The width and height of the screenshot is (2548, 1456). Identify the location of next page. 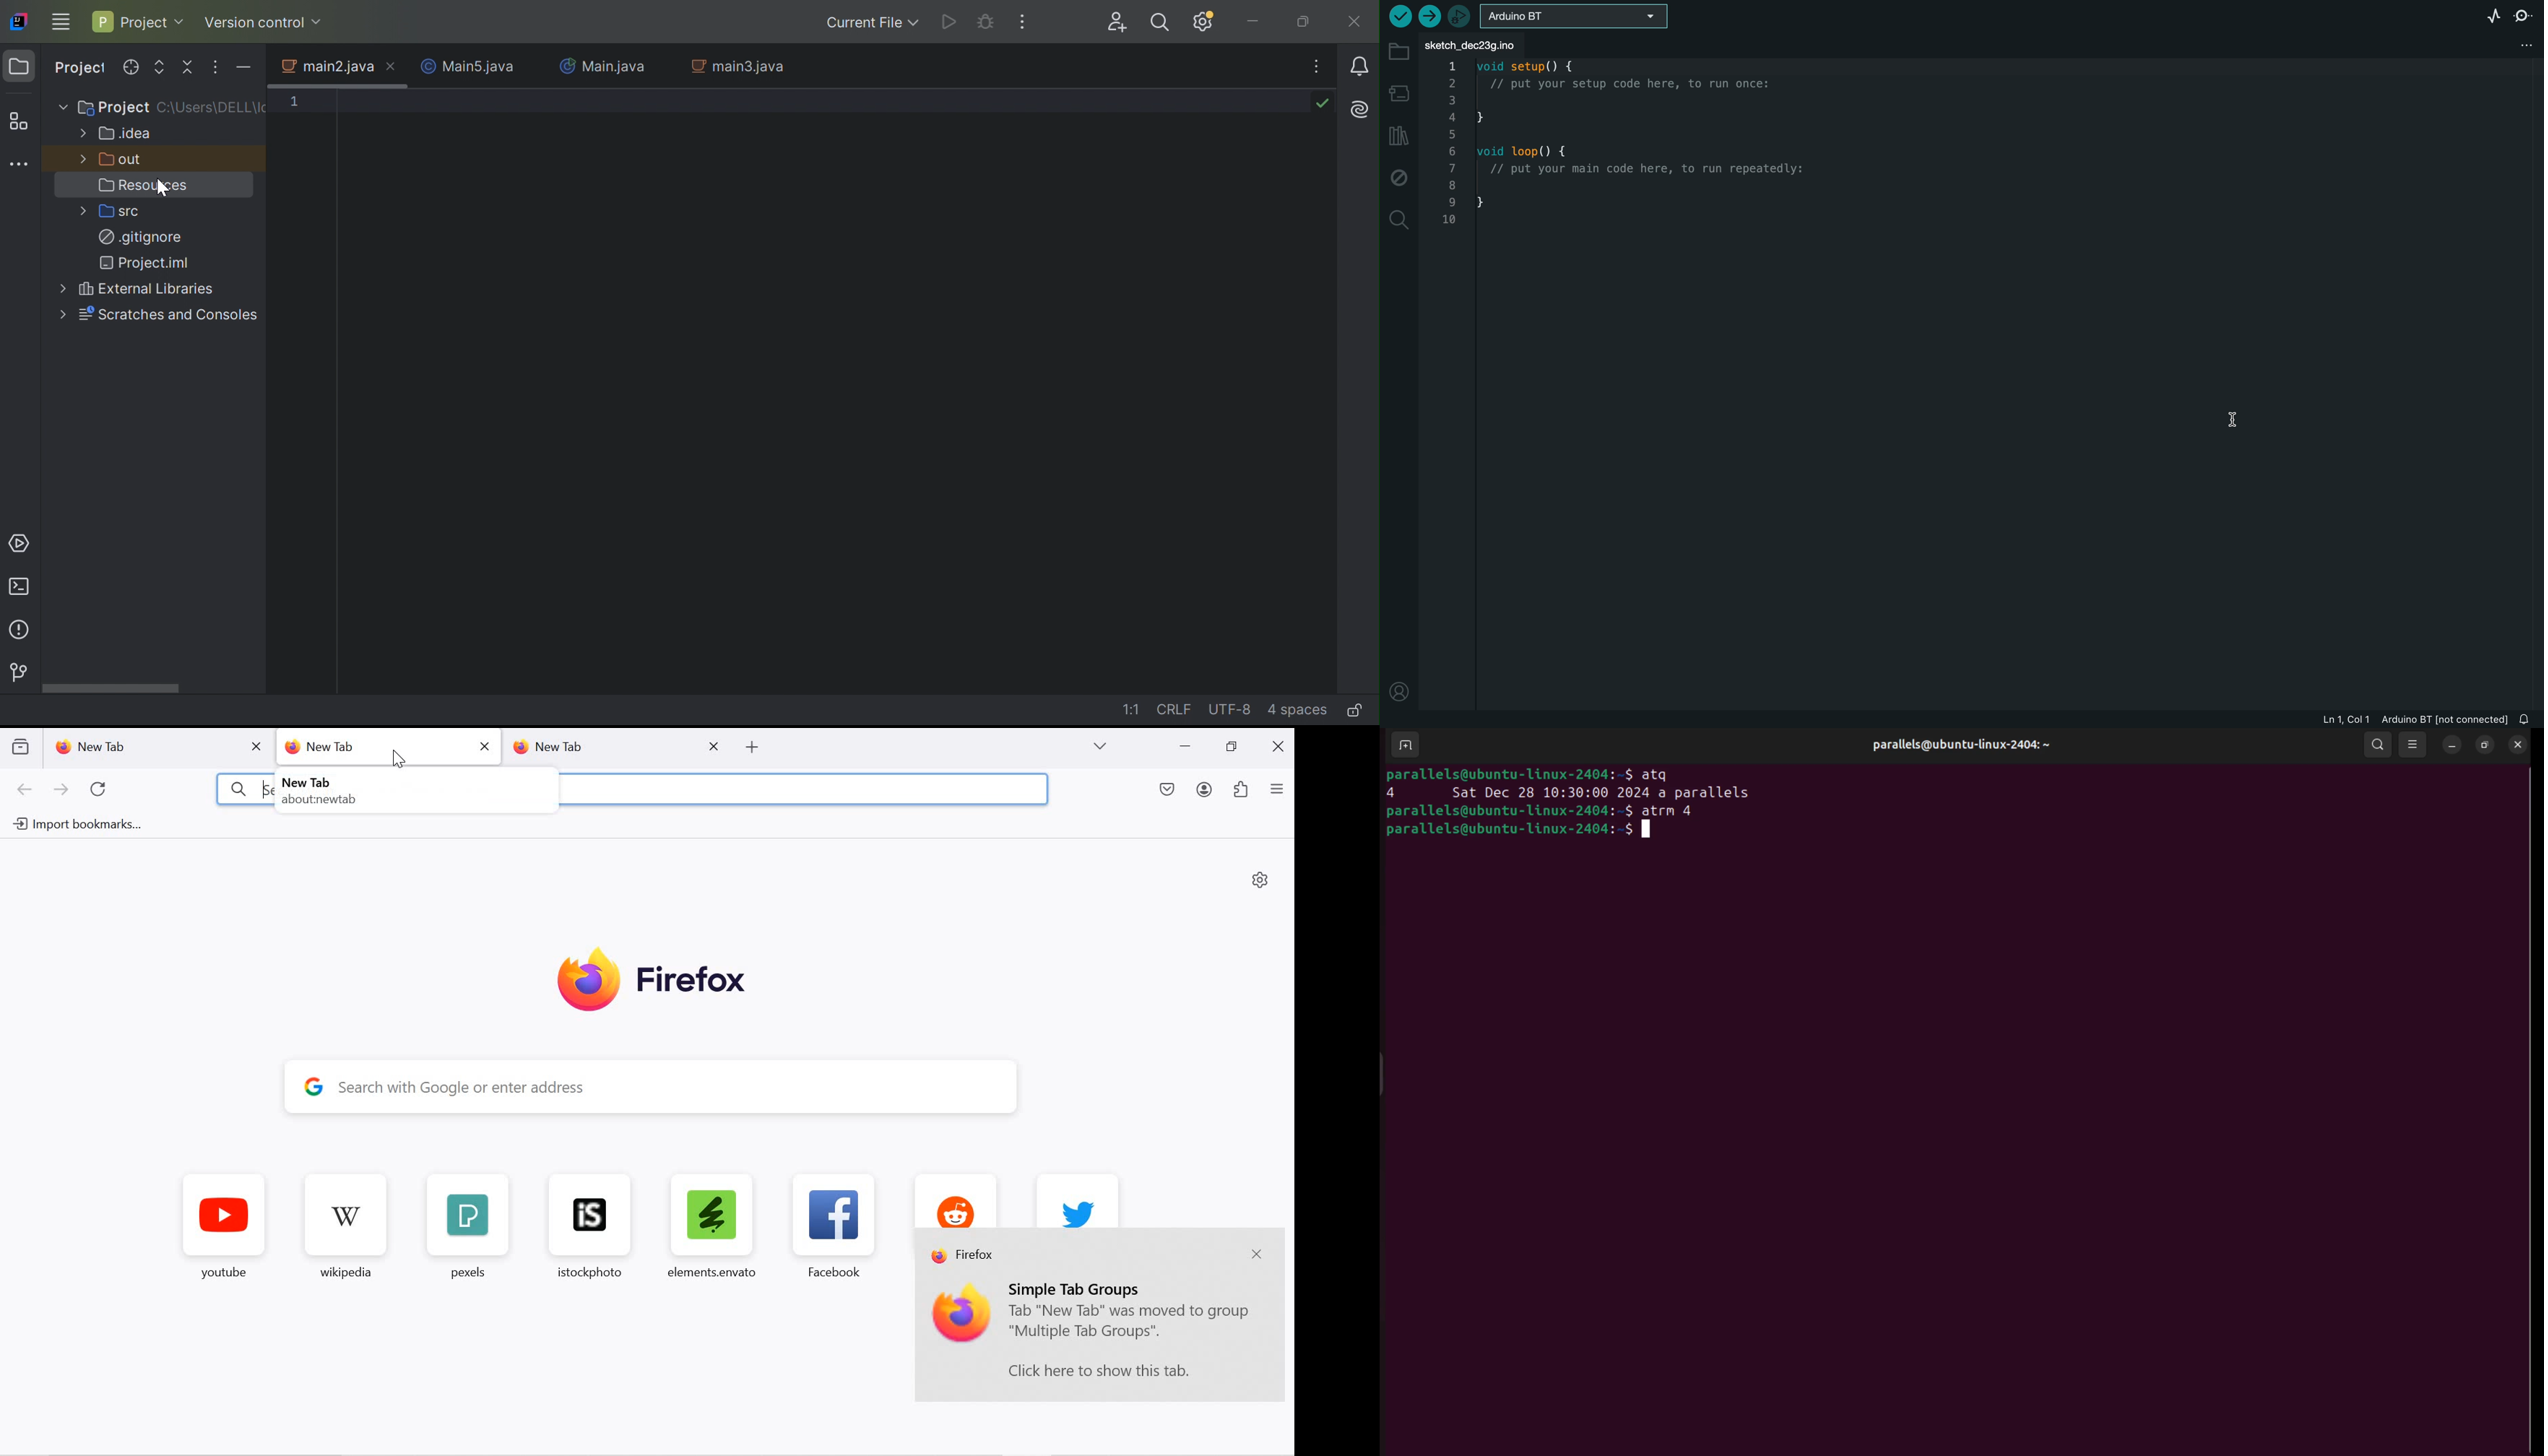
(61, 790).